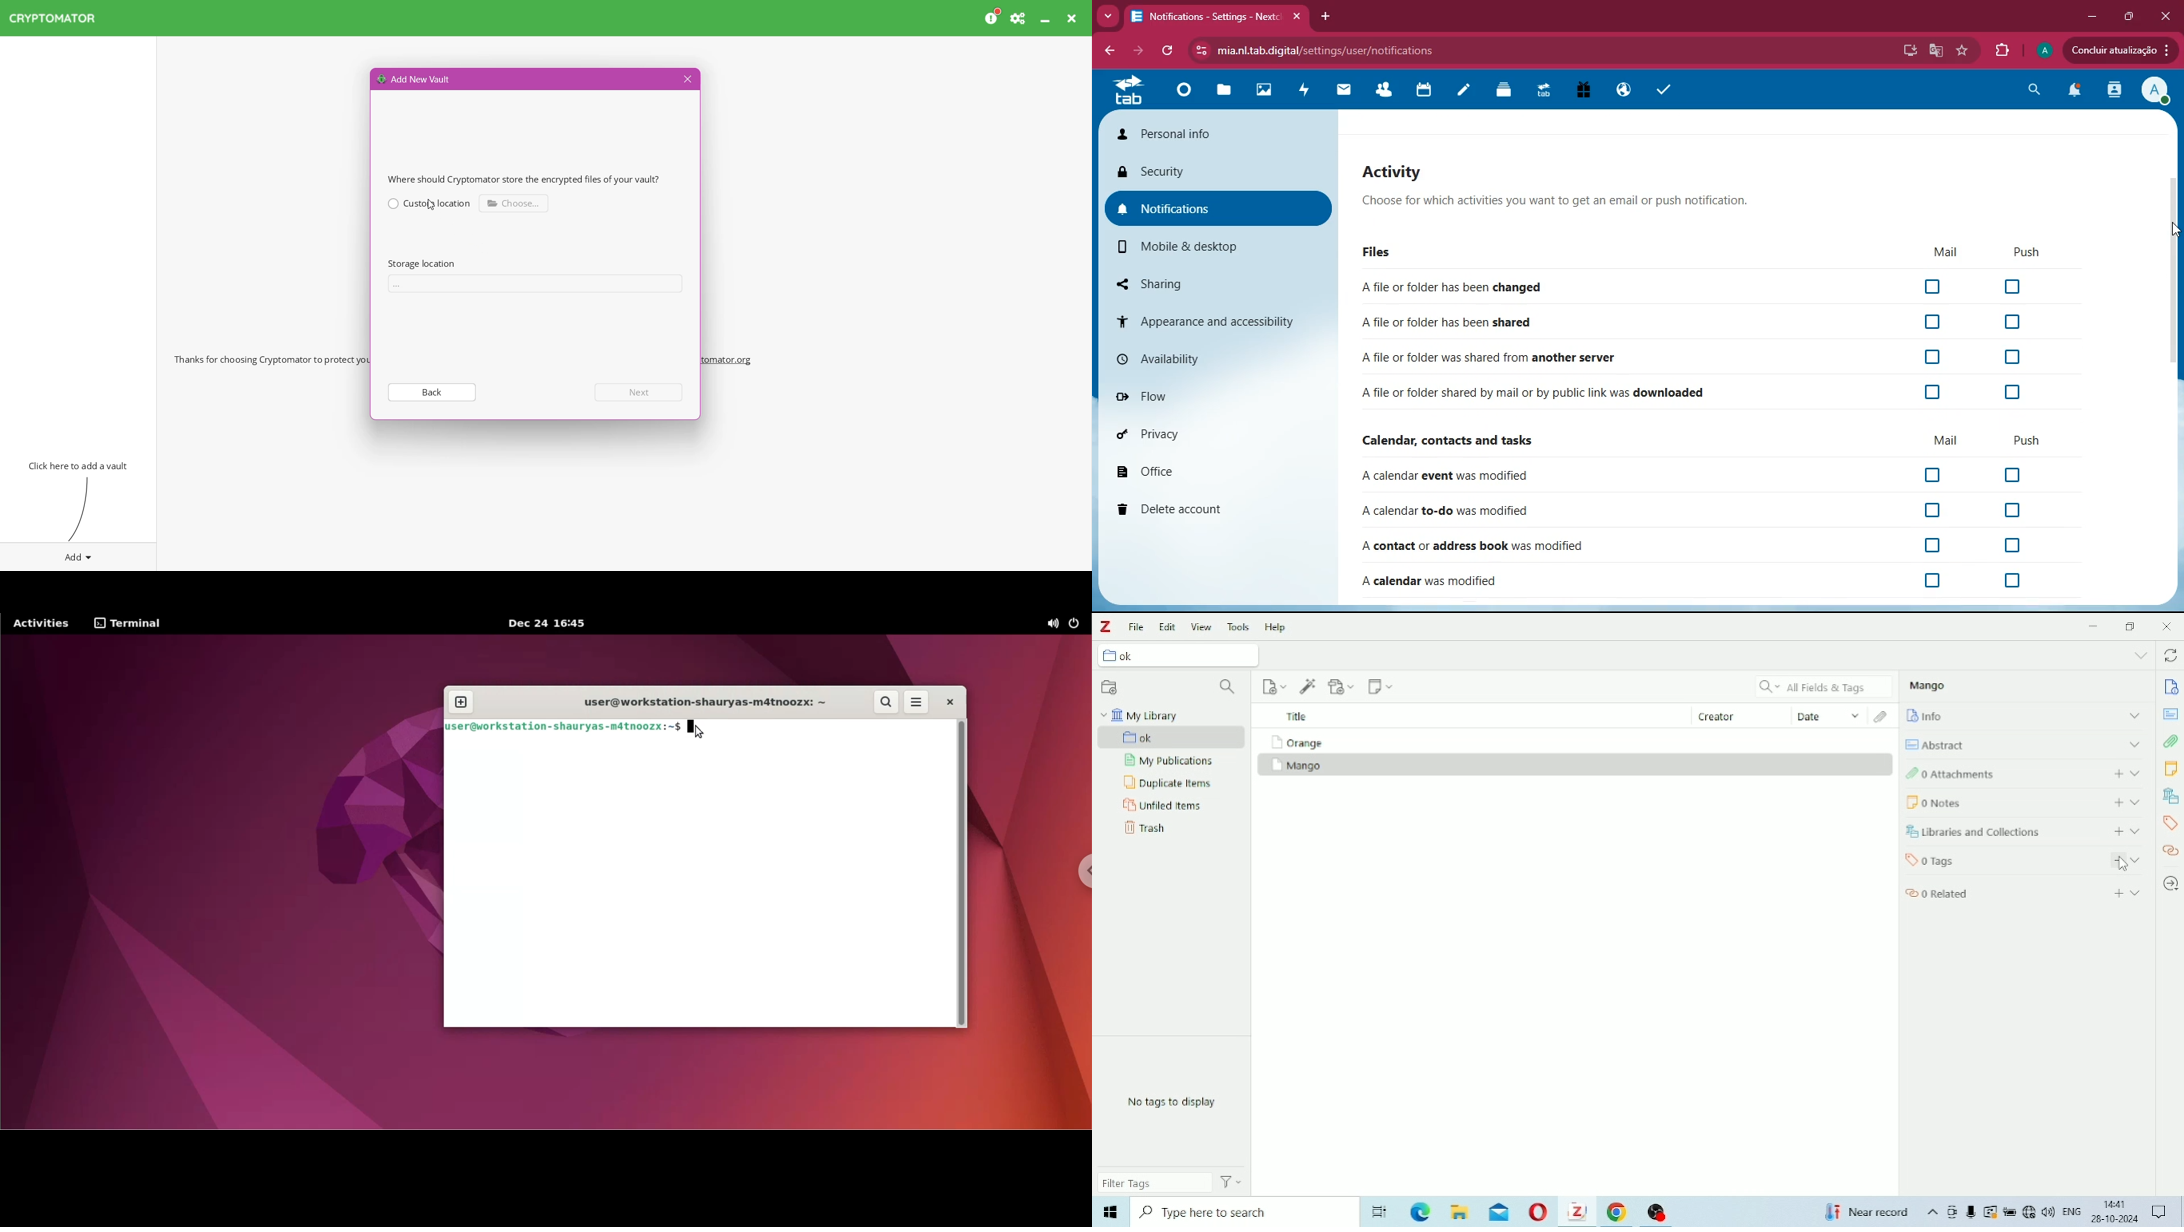 The width and height of the screenshot is (2184, 1232). I want to click on Attachments, so click(1882, 717).